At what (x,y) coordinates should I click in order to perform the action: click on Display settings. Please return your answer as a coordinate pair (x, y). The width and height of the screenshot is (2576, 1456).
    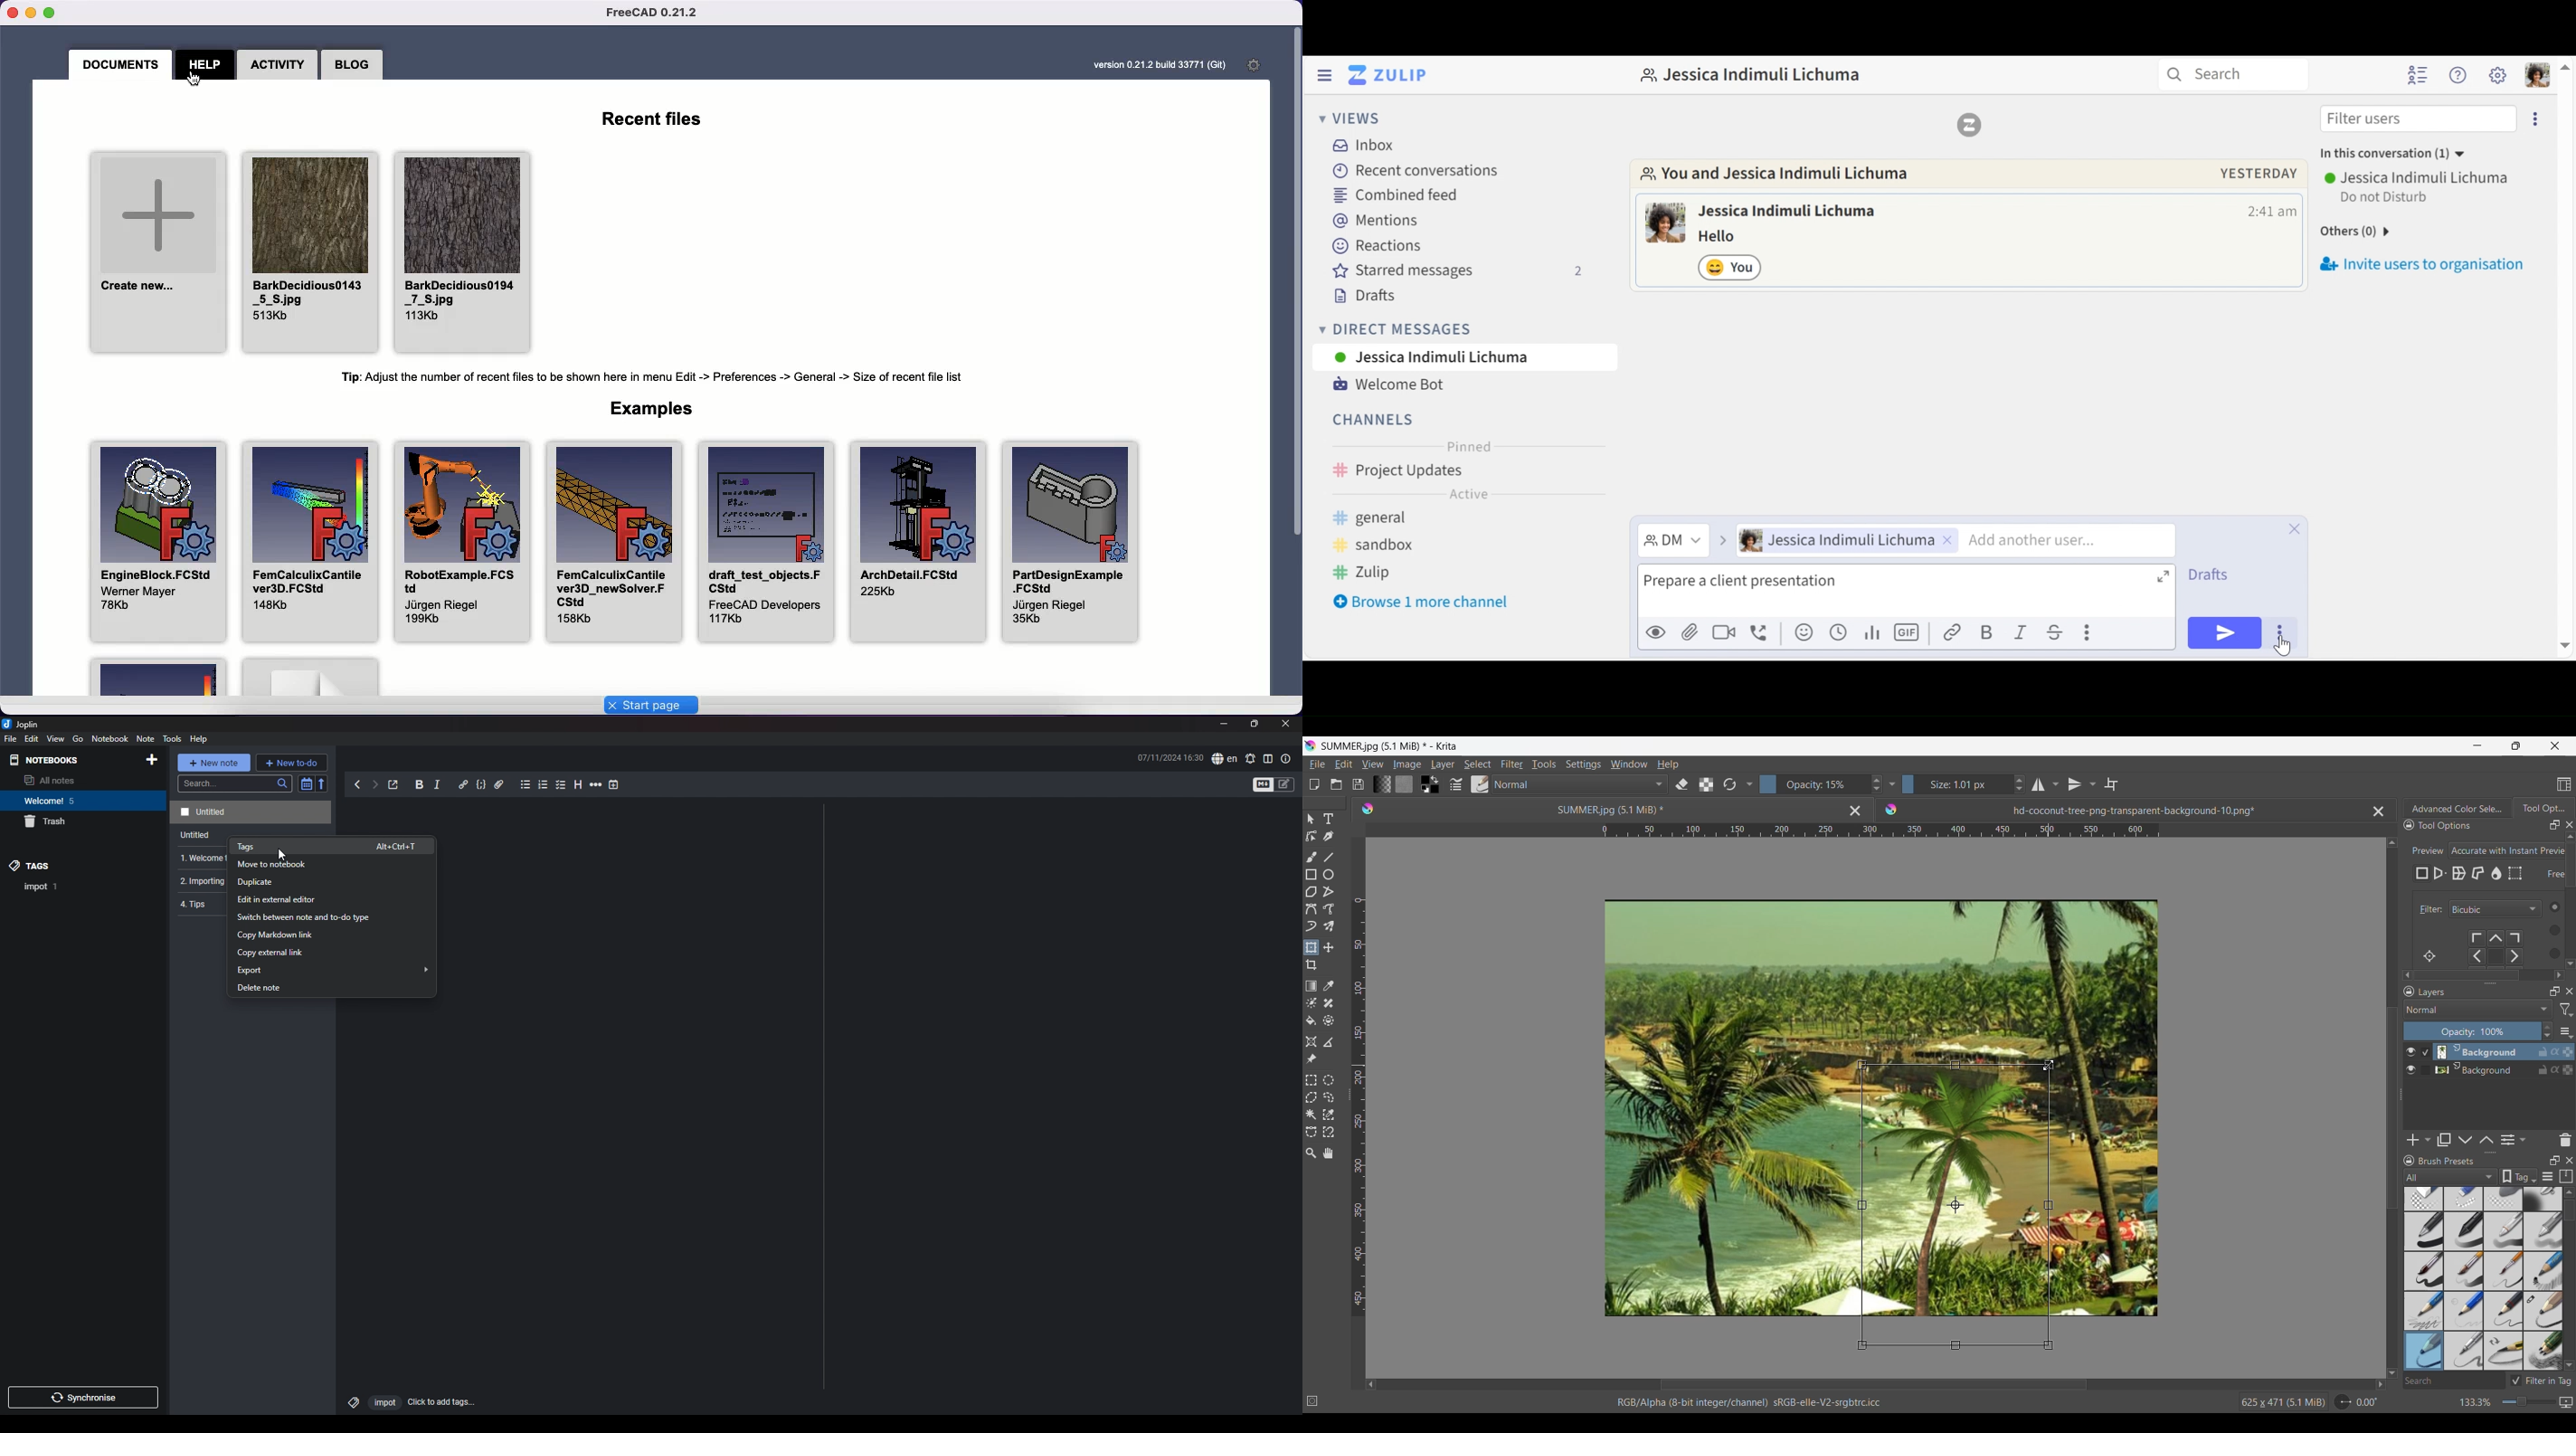
    Looking at the image, I should click on (2547, 1178).